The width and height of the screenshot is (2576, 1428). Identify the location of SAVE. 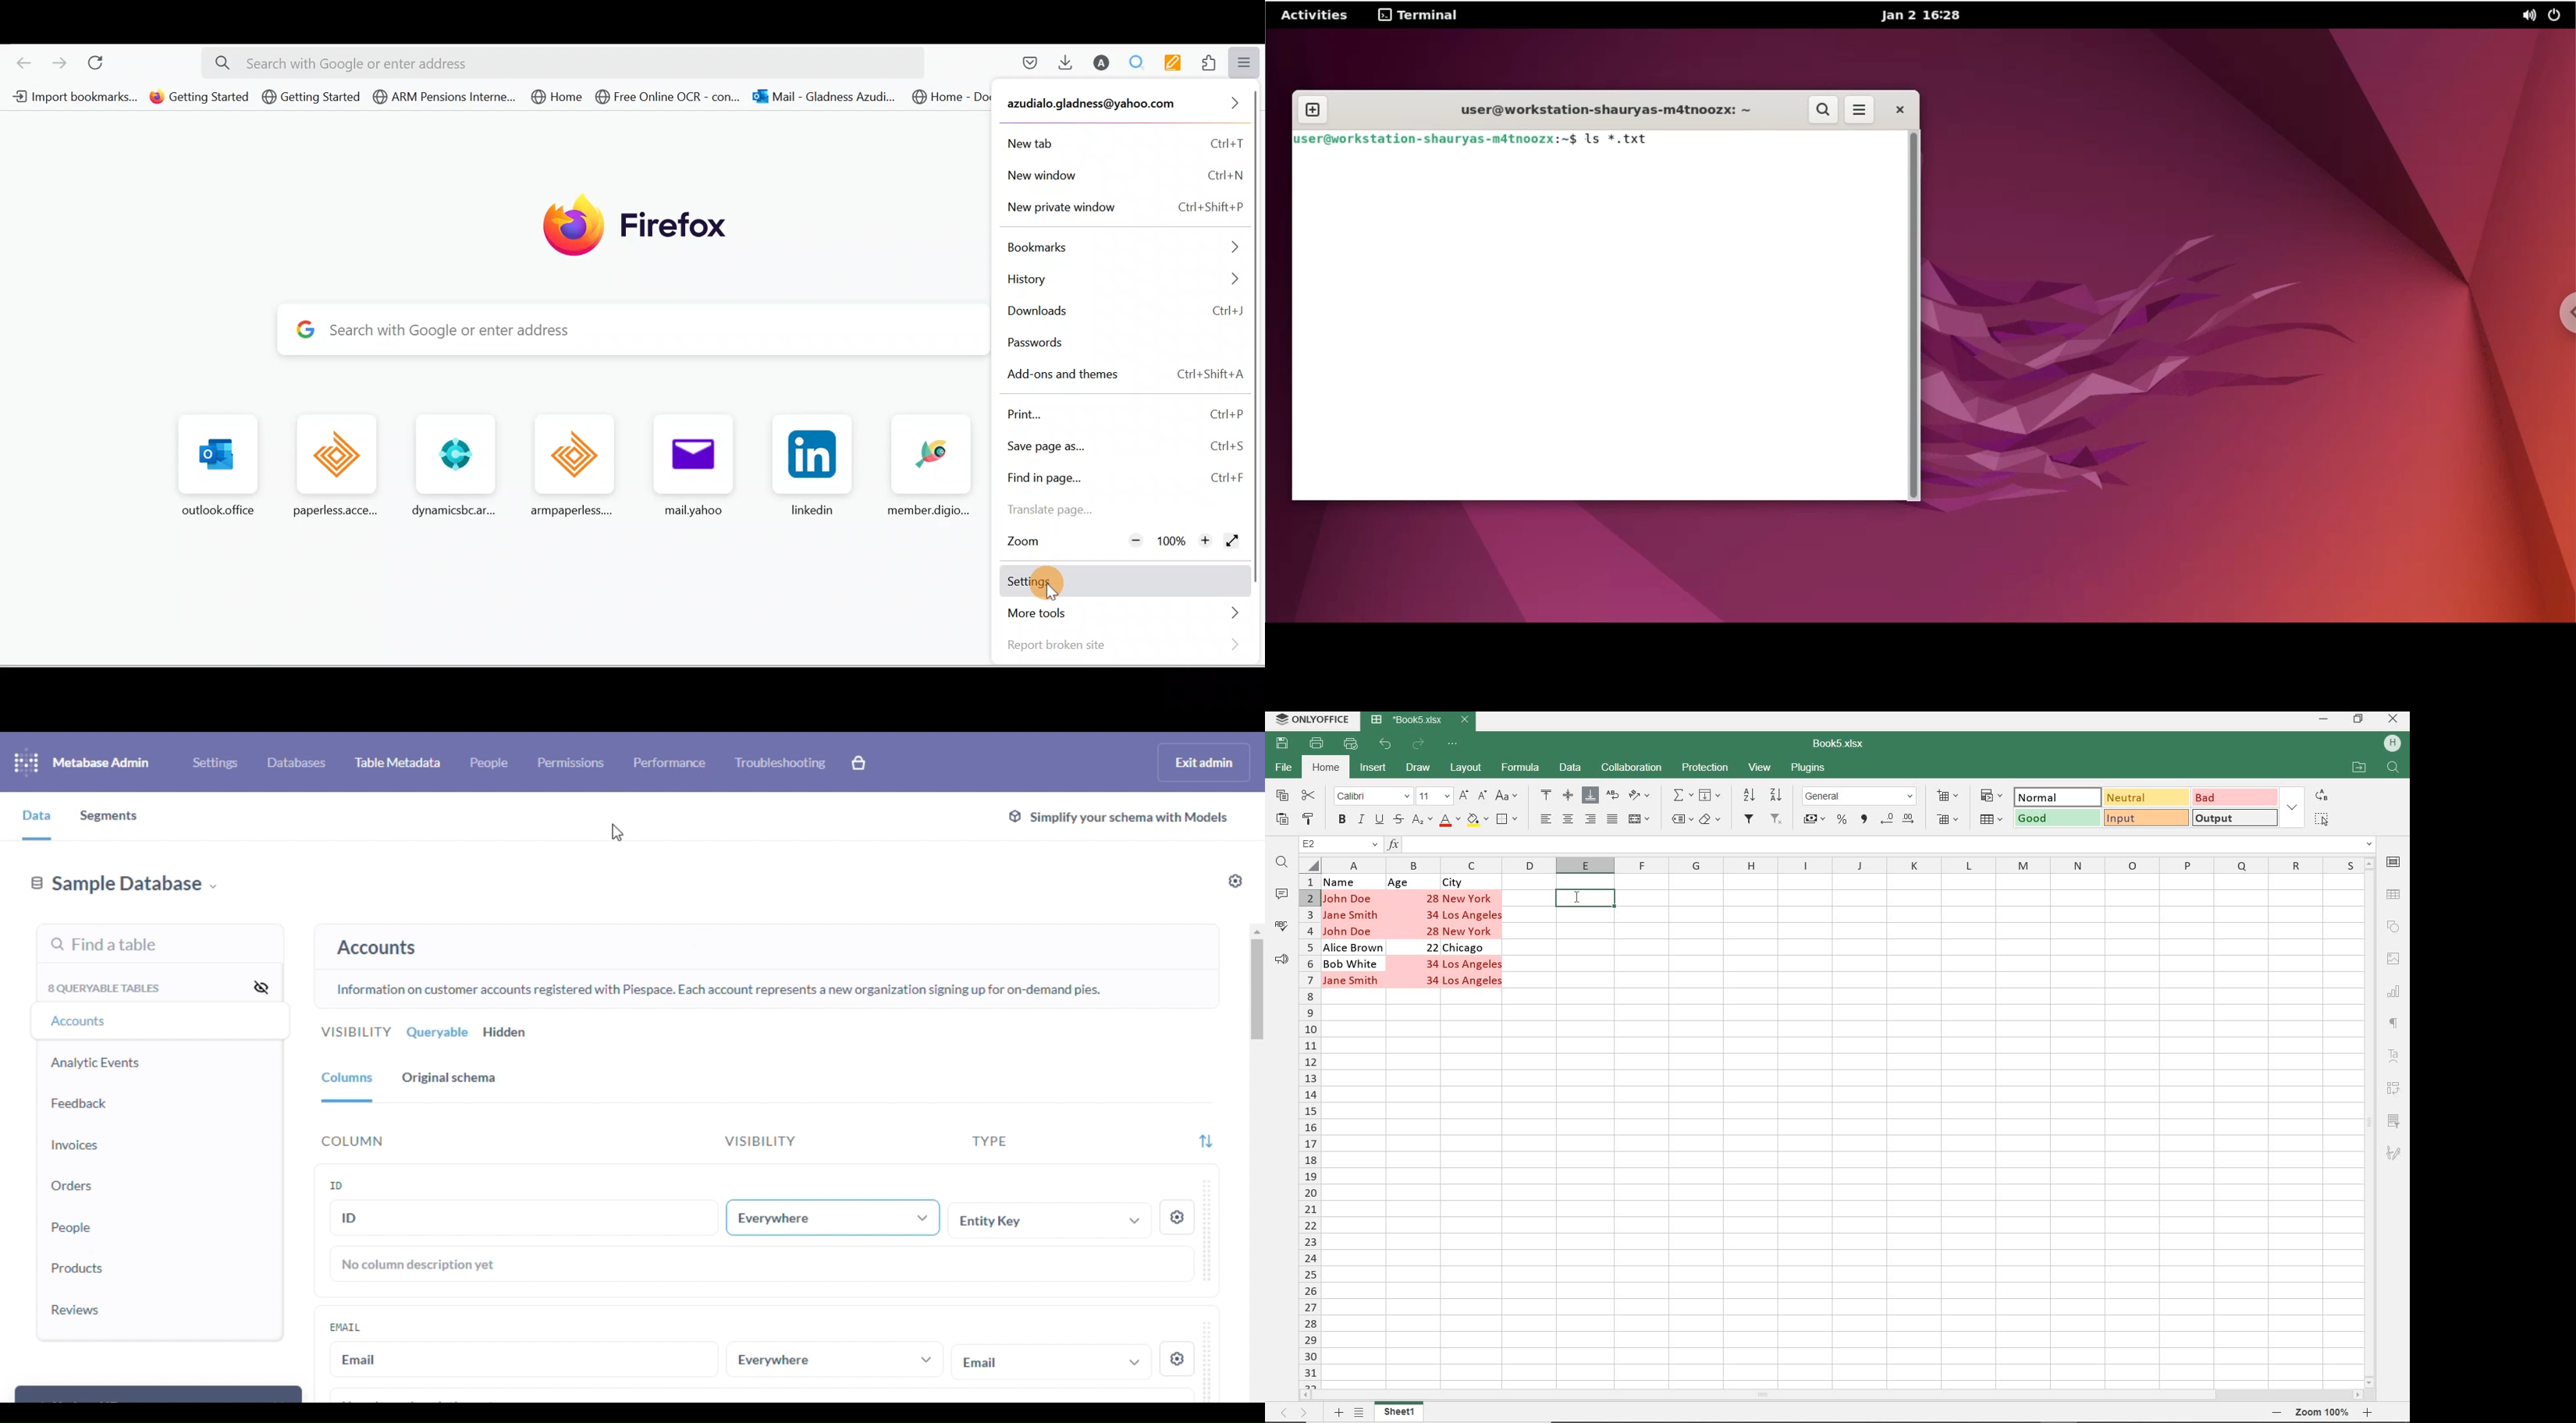
(1281, 744).